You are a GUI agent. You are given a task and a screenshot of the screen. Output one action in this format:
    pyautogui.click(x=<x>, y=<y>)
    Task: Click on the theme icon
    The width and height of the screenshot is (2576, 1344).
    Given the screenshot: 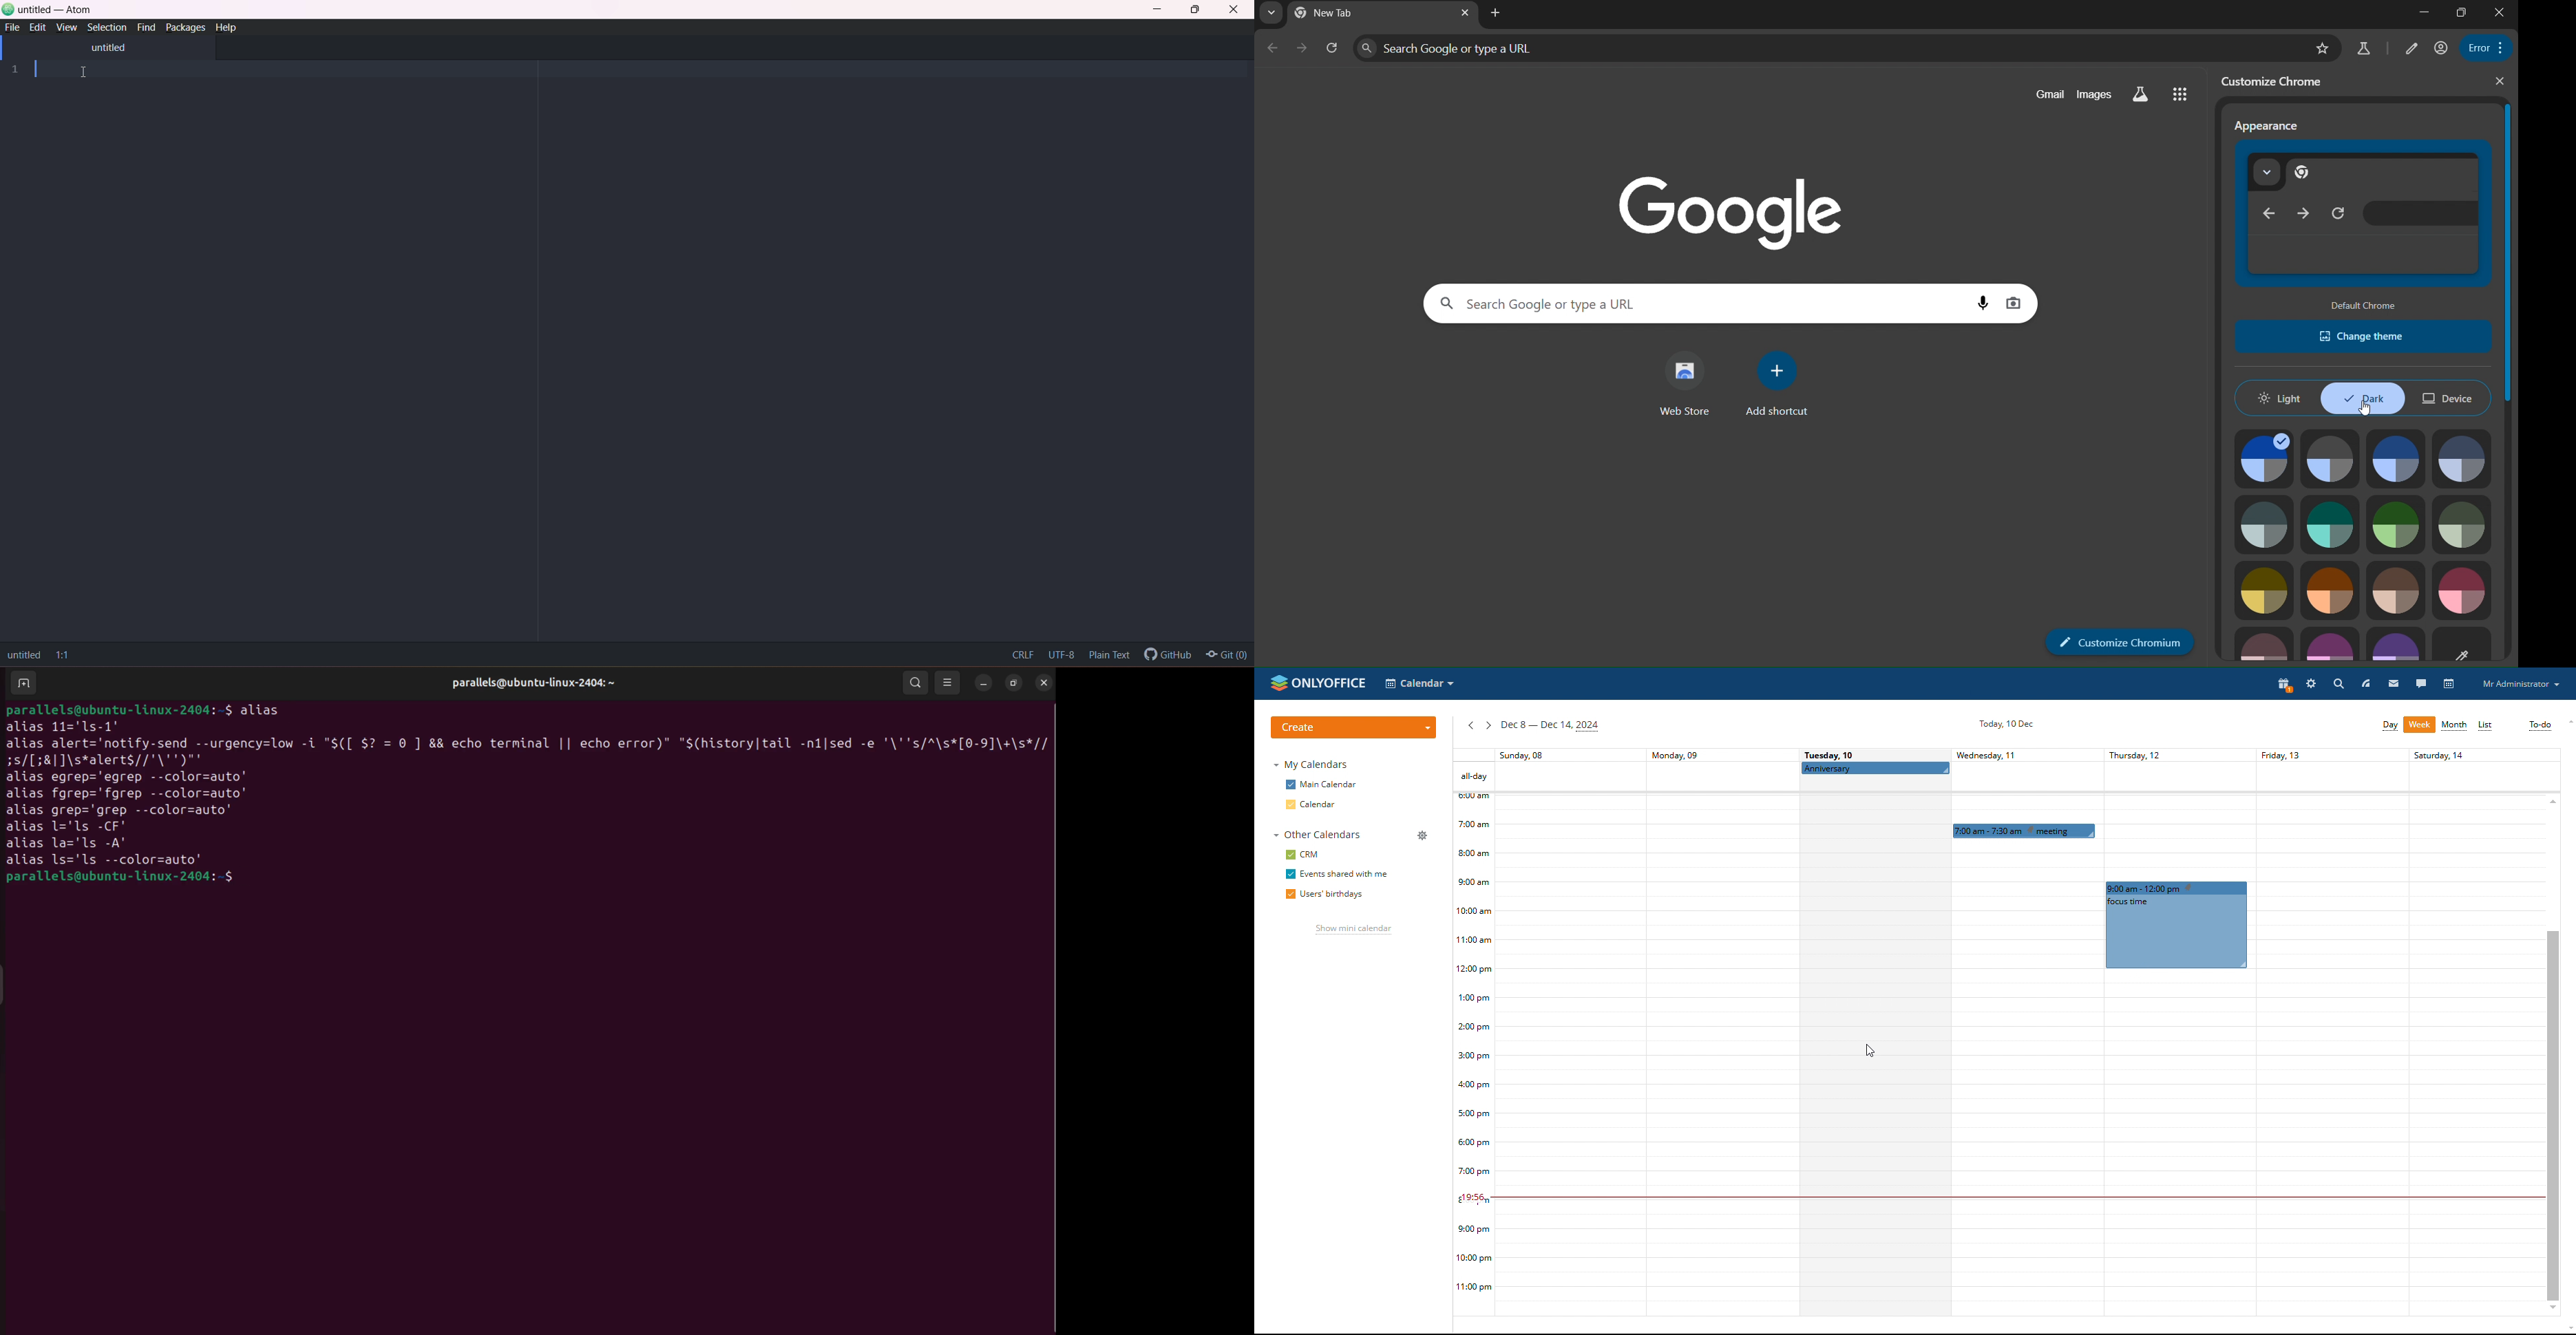 What is the action you would take?
    pyautogui.click(x=2467, y=459)
    